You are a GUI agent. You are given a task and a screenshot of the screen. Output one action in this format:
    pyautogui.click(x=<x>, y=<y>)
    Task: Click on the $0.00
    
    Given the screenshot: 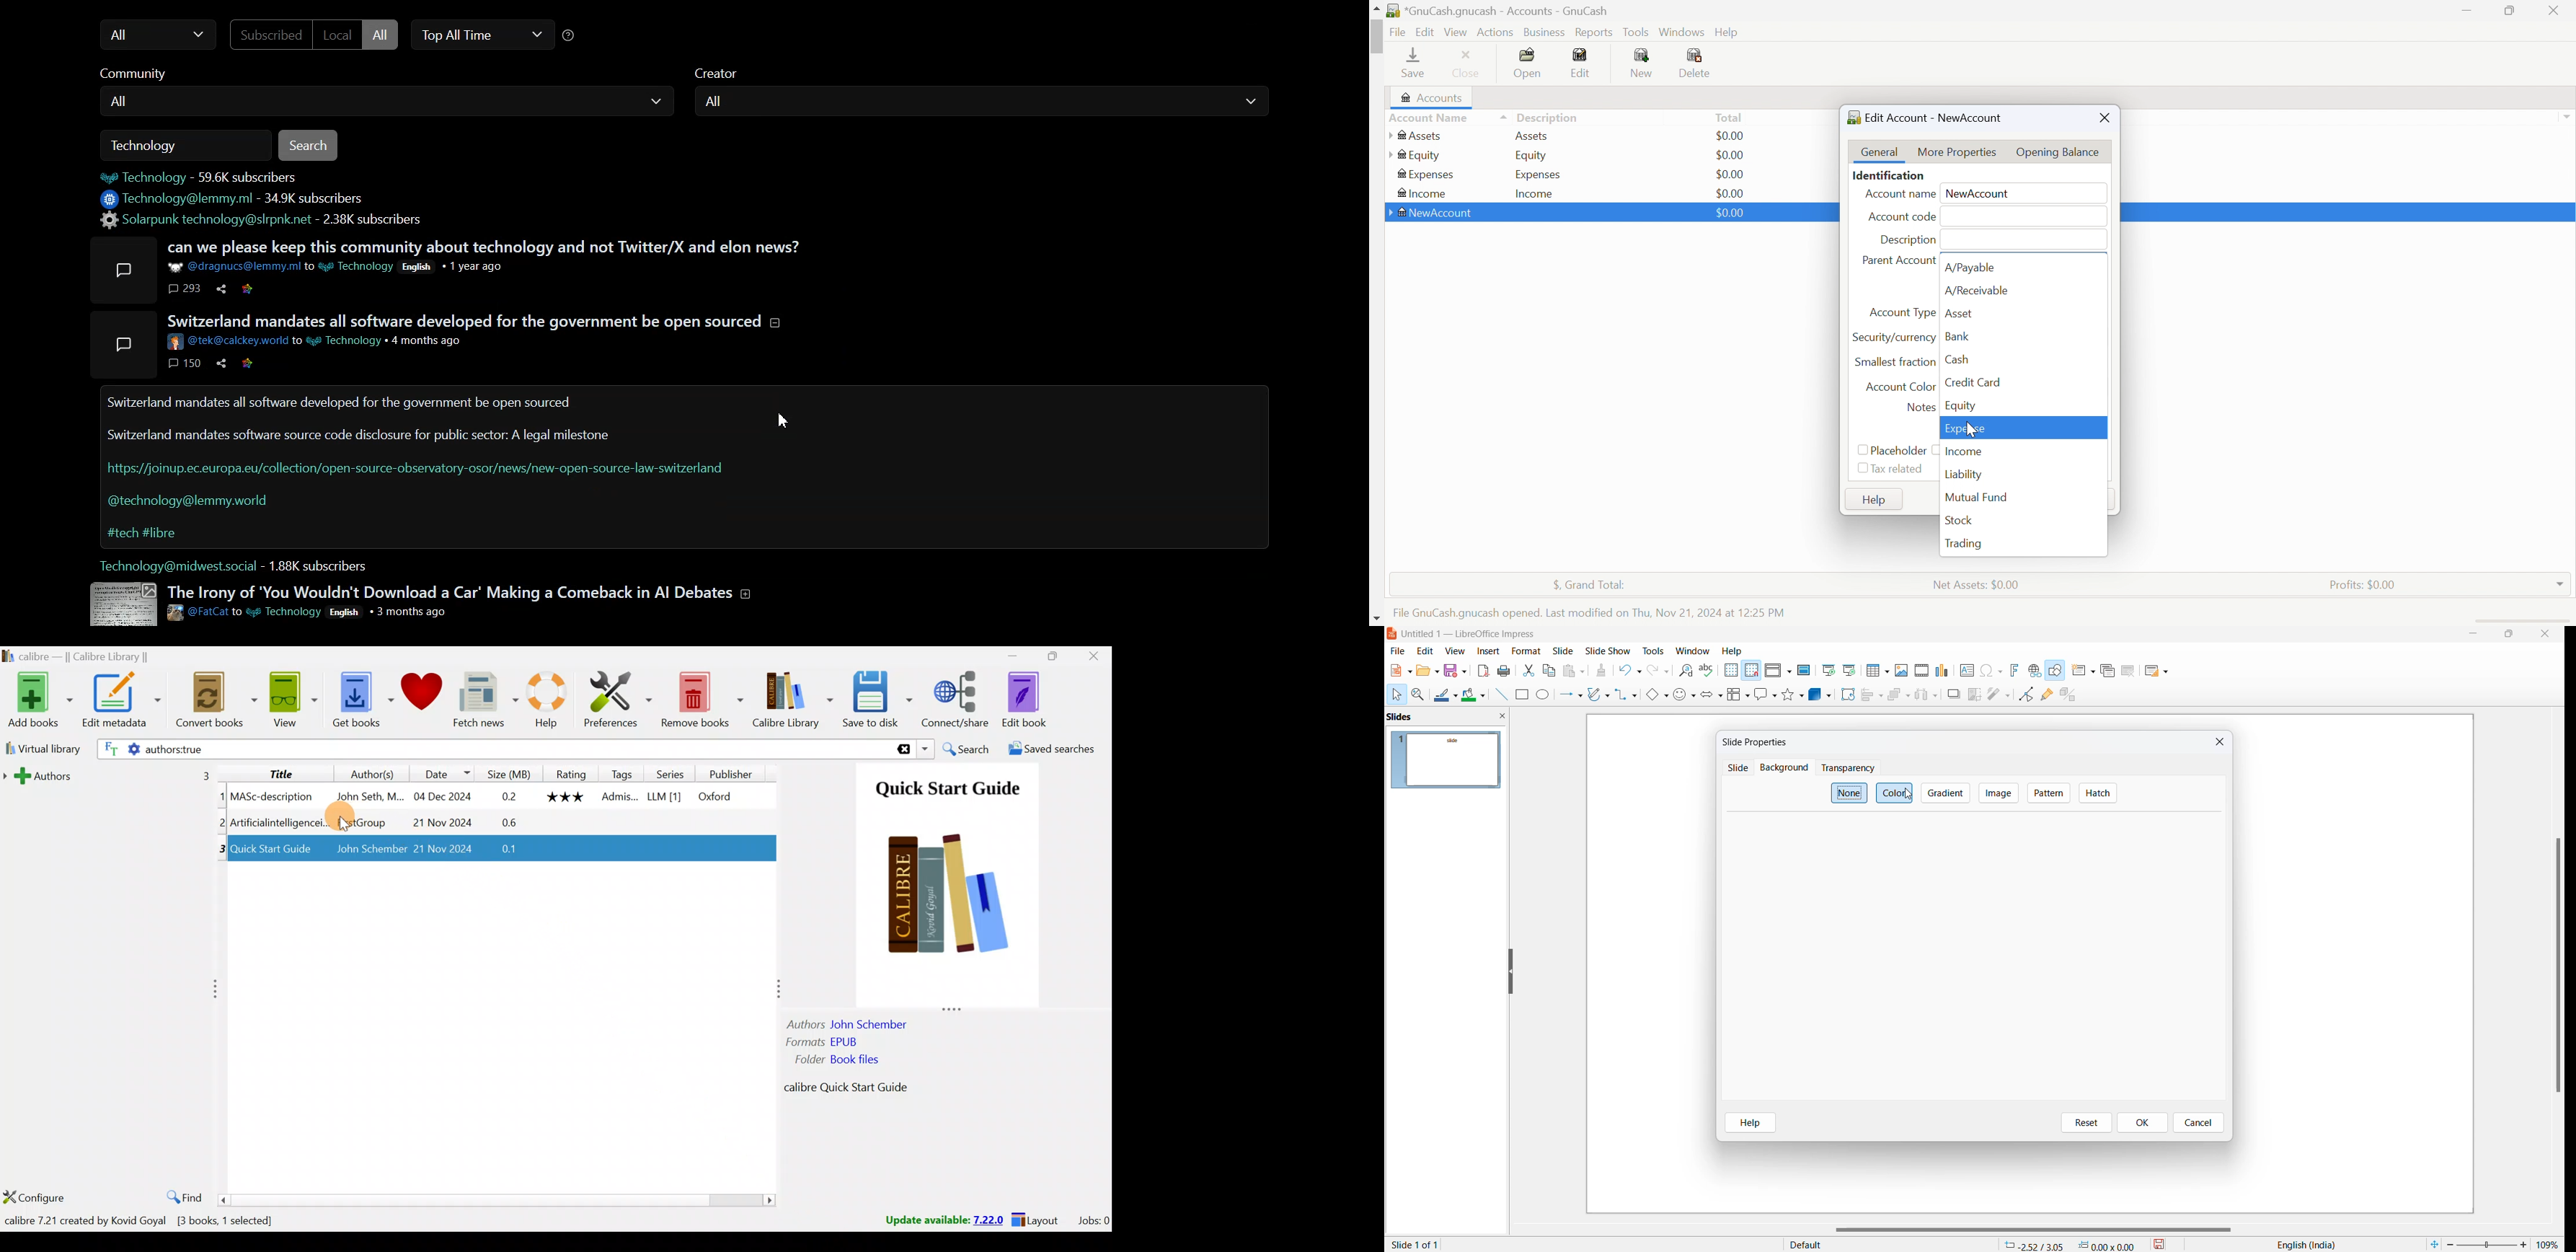 What is the action you would take?
    pyautogui.click(x=1731, y=135)
    